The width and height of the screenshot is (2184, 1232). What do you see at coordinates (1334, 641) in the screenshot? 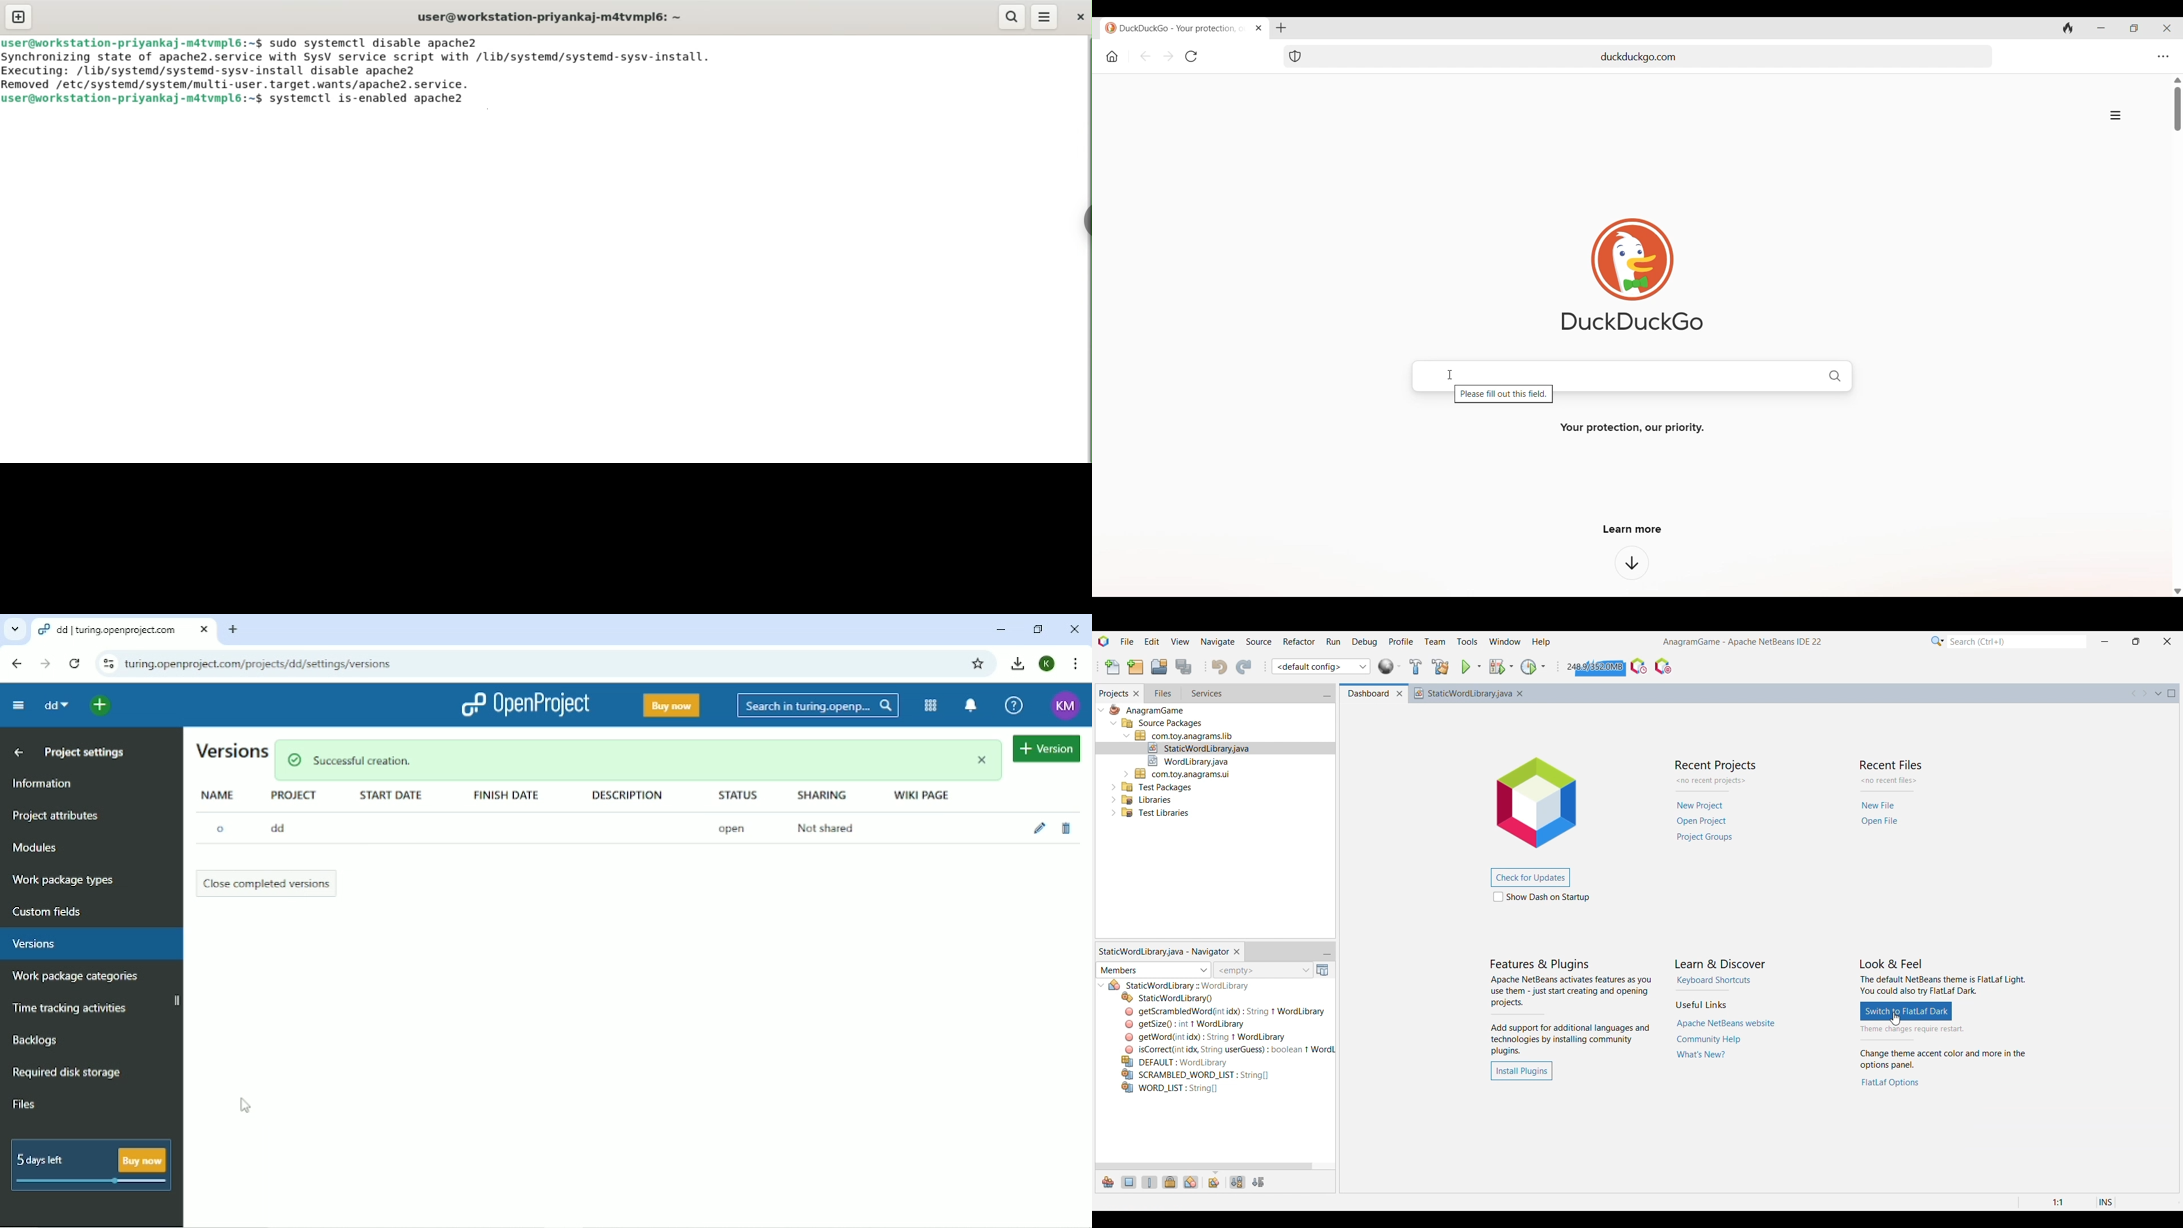
I see `Run menu` at bounding box center [1334, 641].